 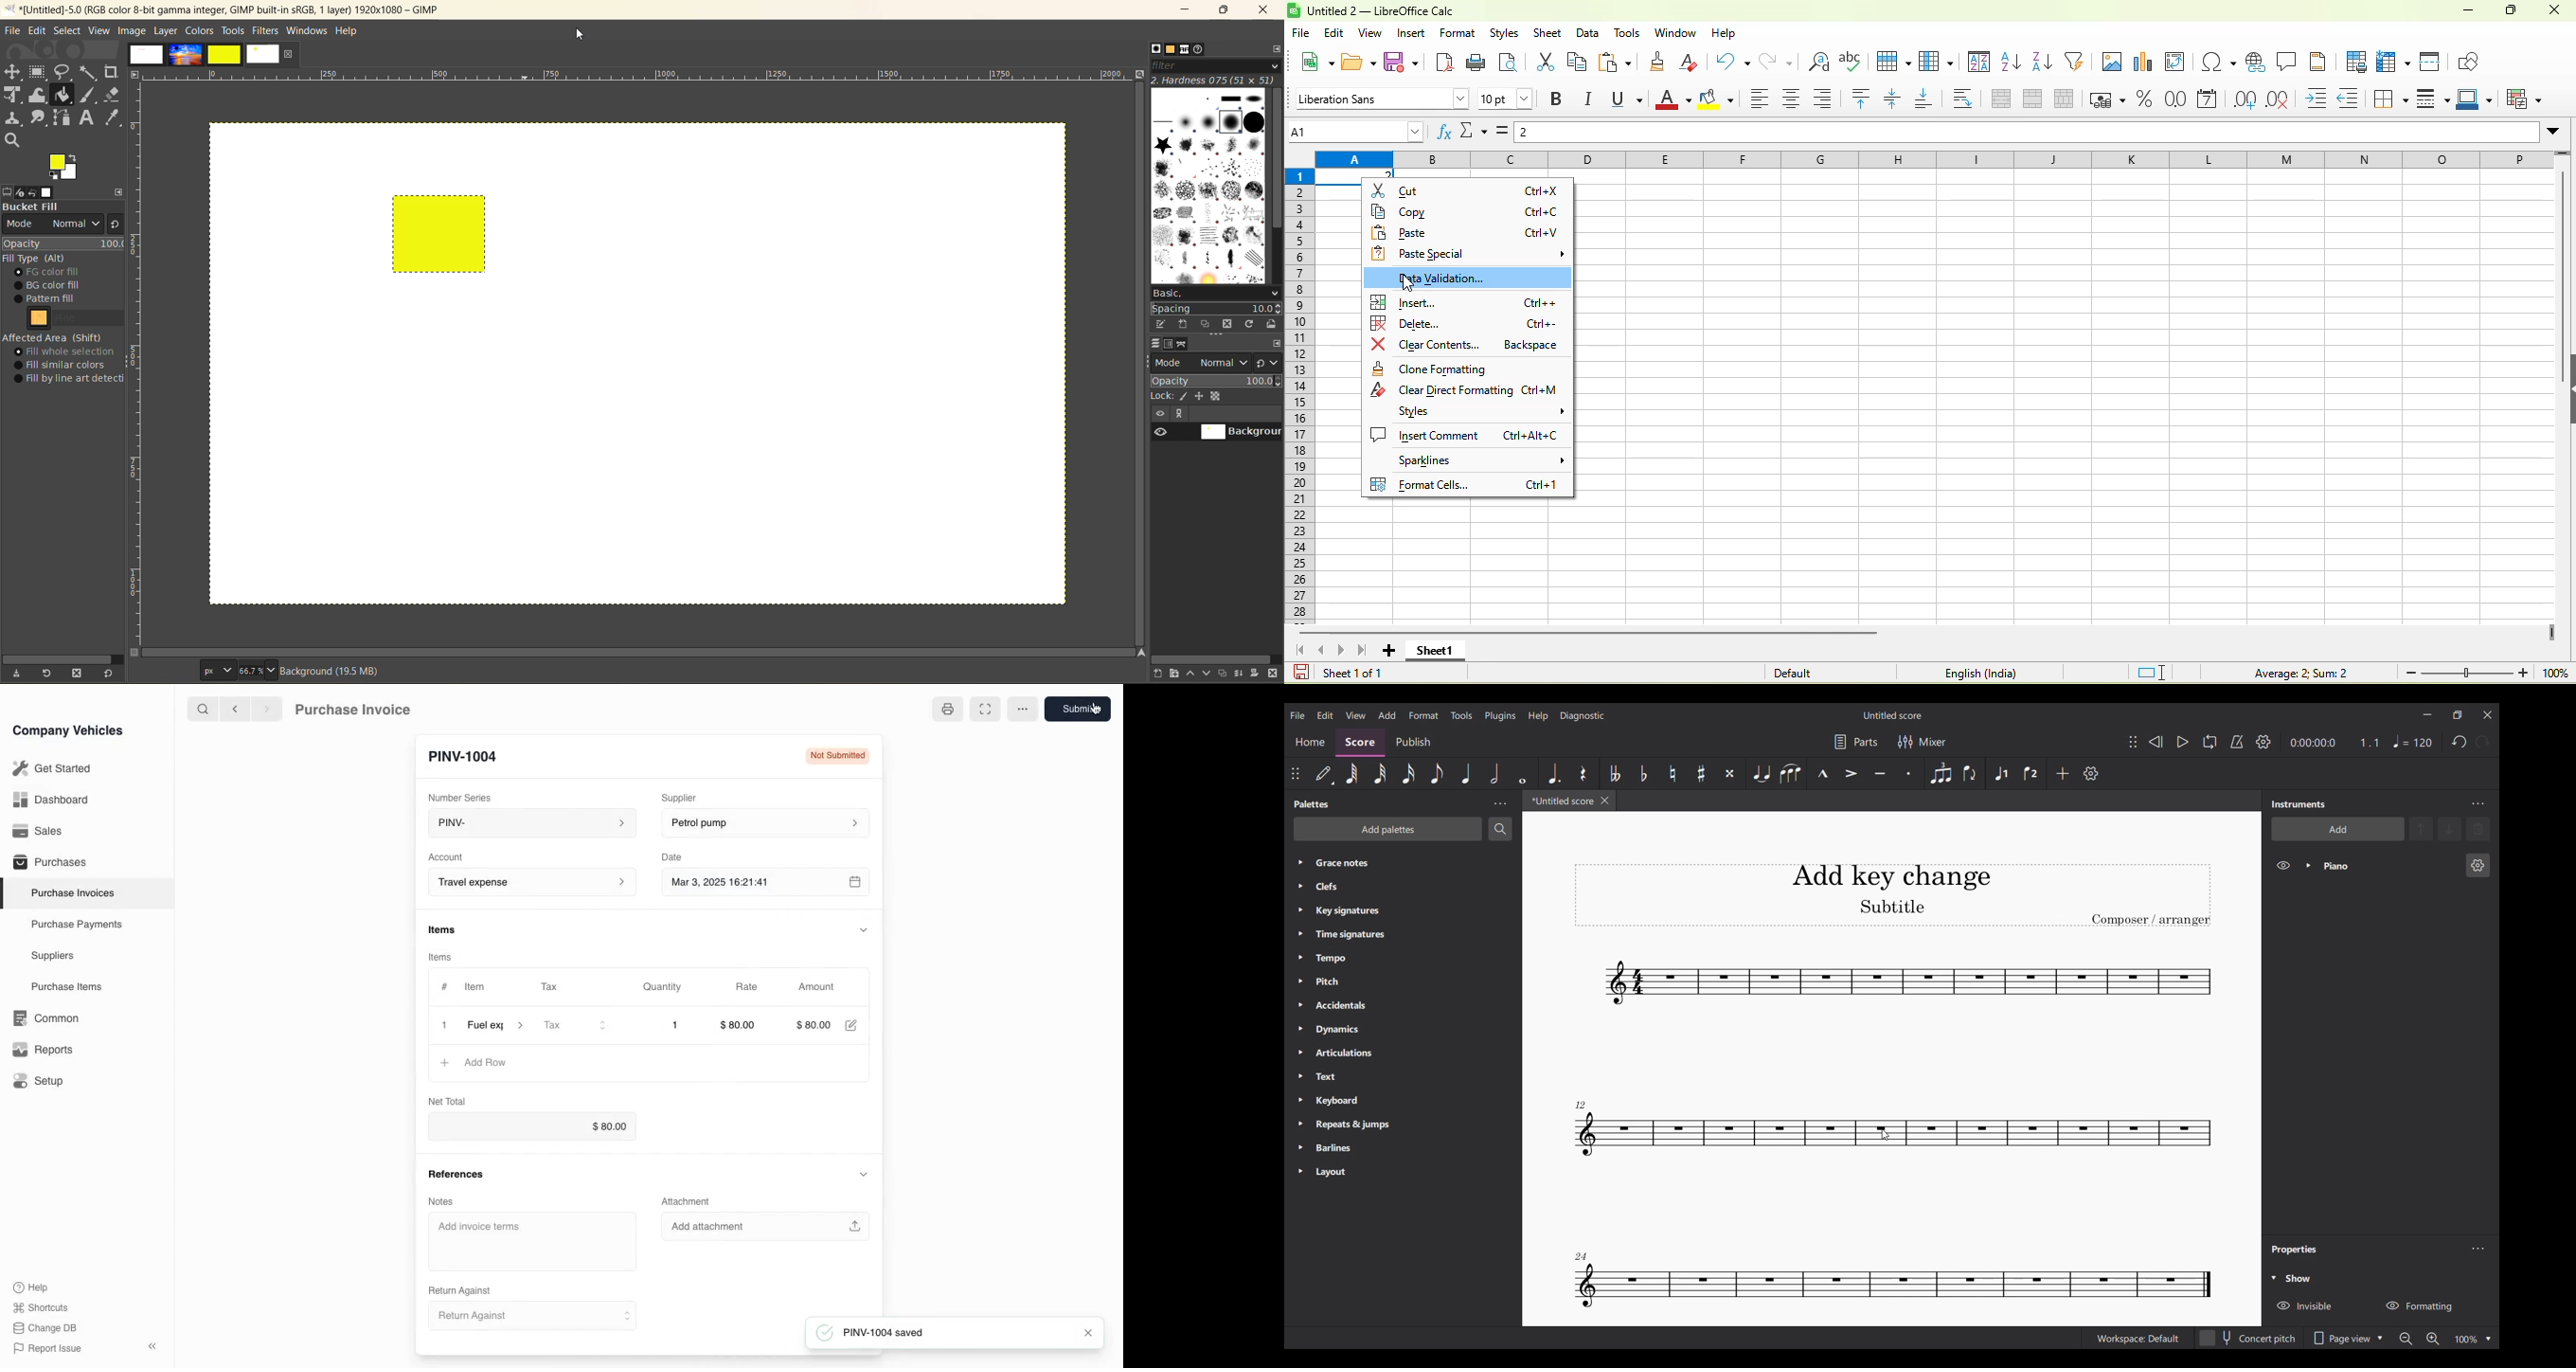 What do you see at coordinates (465, 1289) in the screenshot?
I see `Return Against` at bounding box center [465, 1289].